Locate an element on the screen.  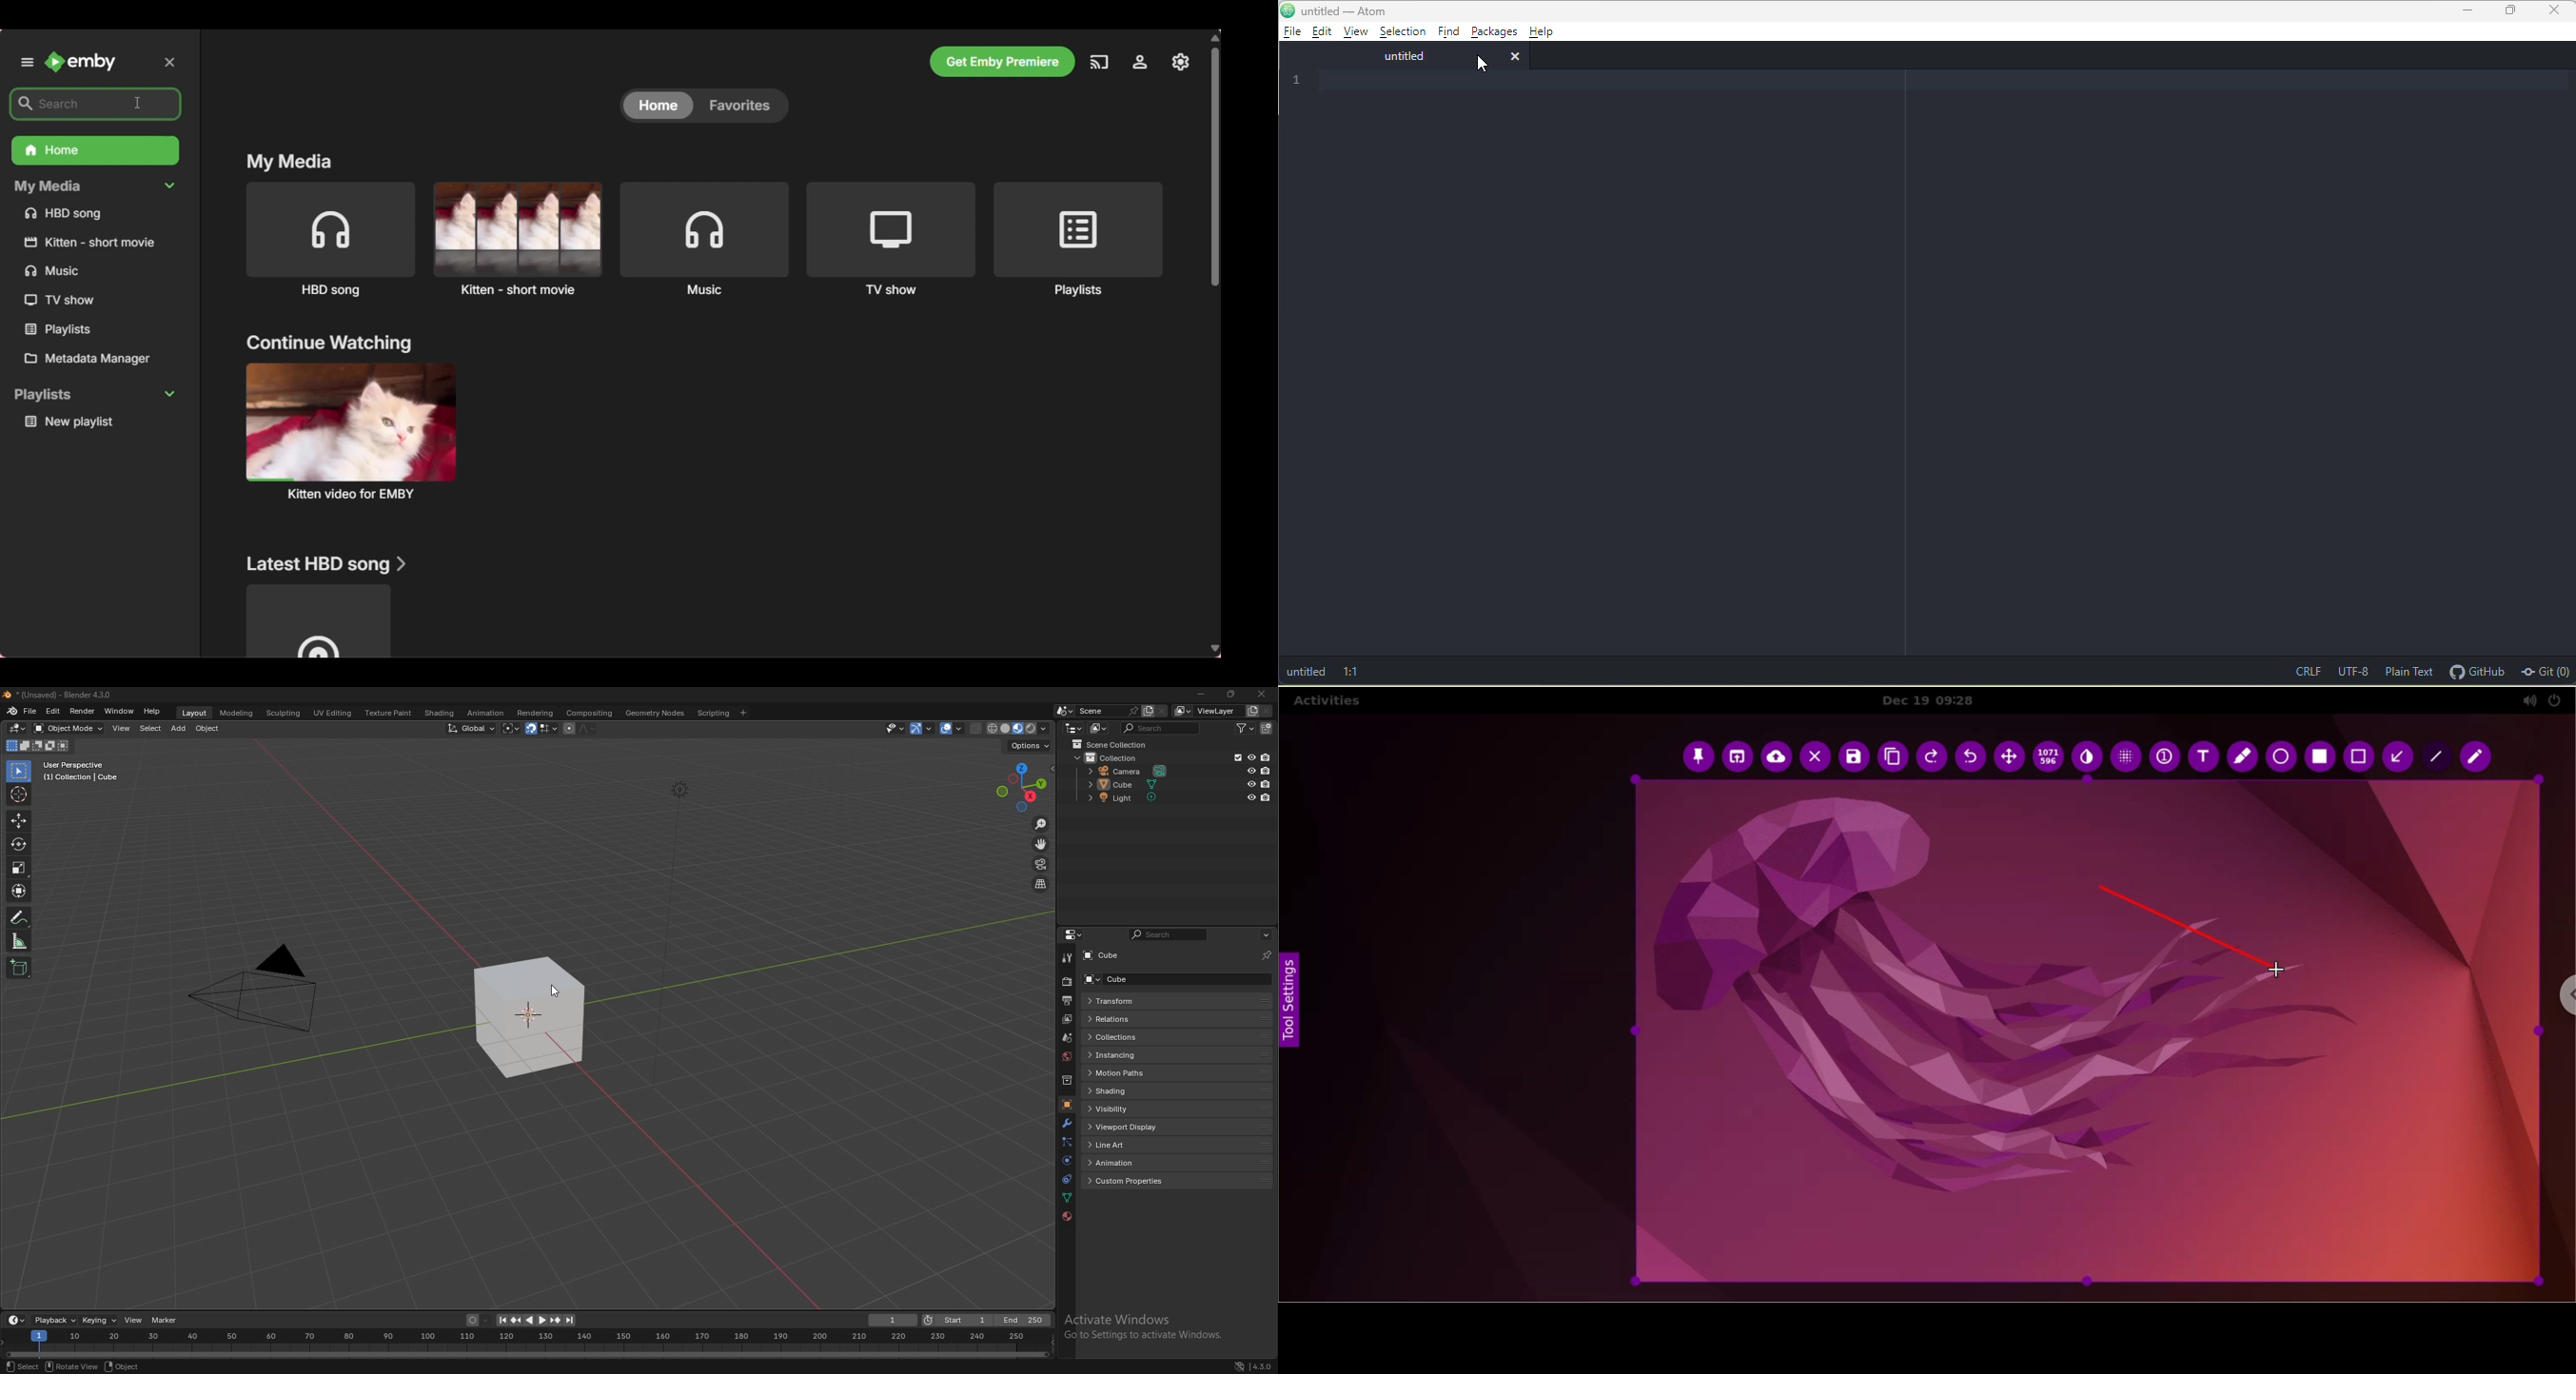
UTF-8 is located at coordinates (2353, 669).